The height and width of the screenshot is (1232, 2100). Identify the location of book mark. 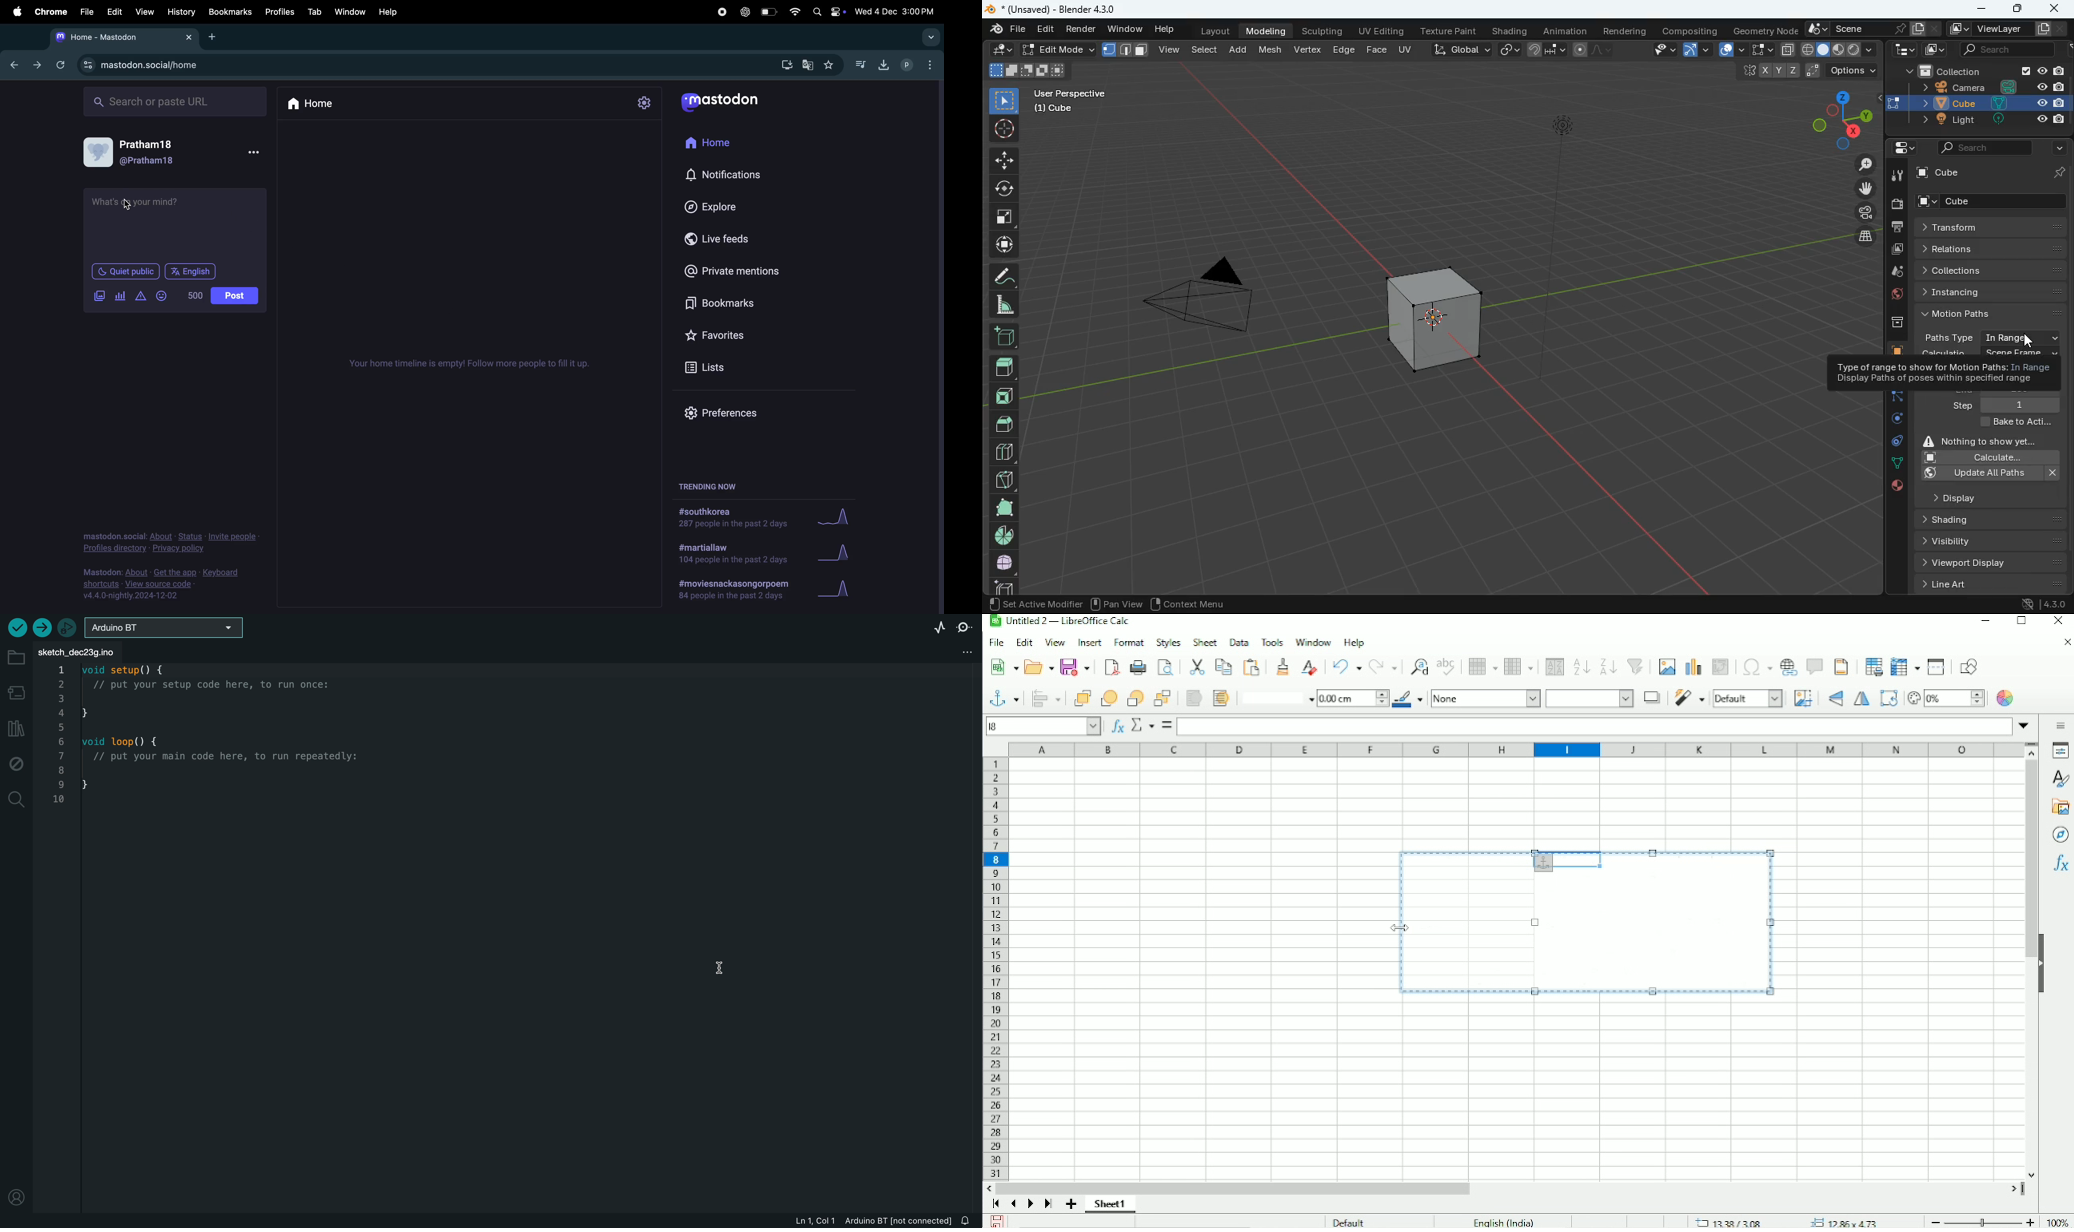
(230, 12).